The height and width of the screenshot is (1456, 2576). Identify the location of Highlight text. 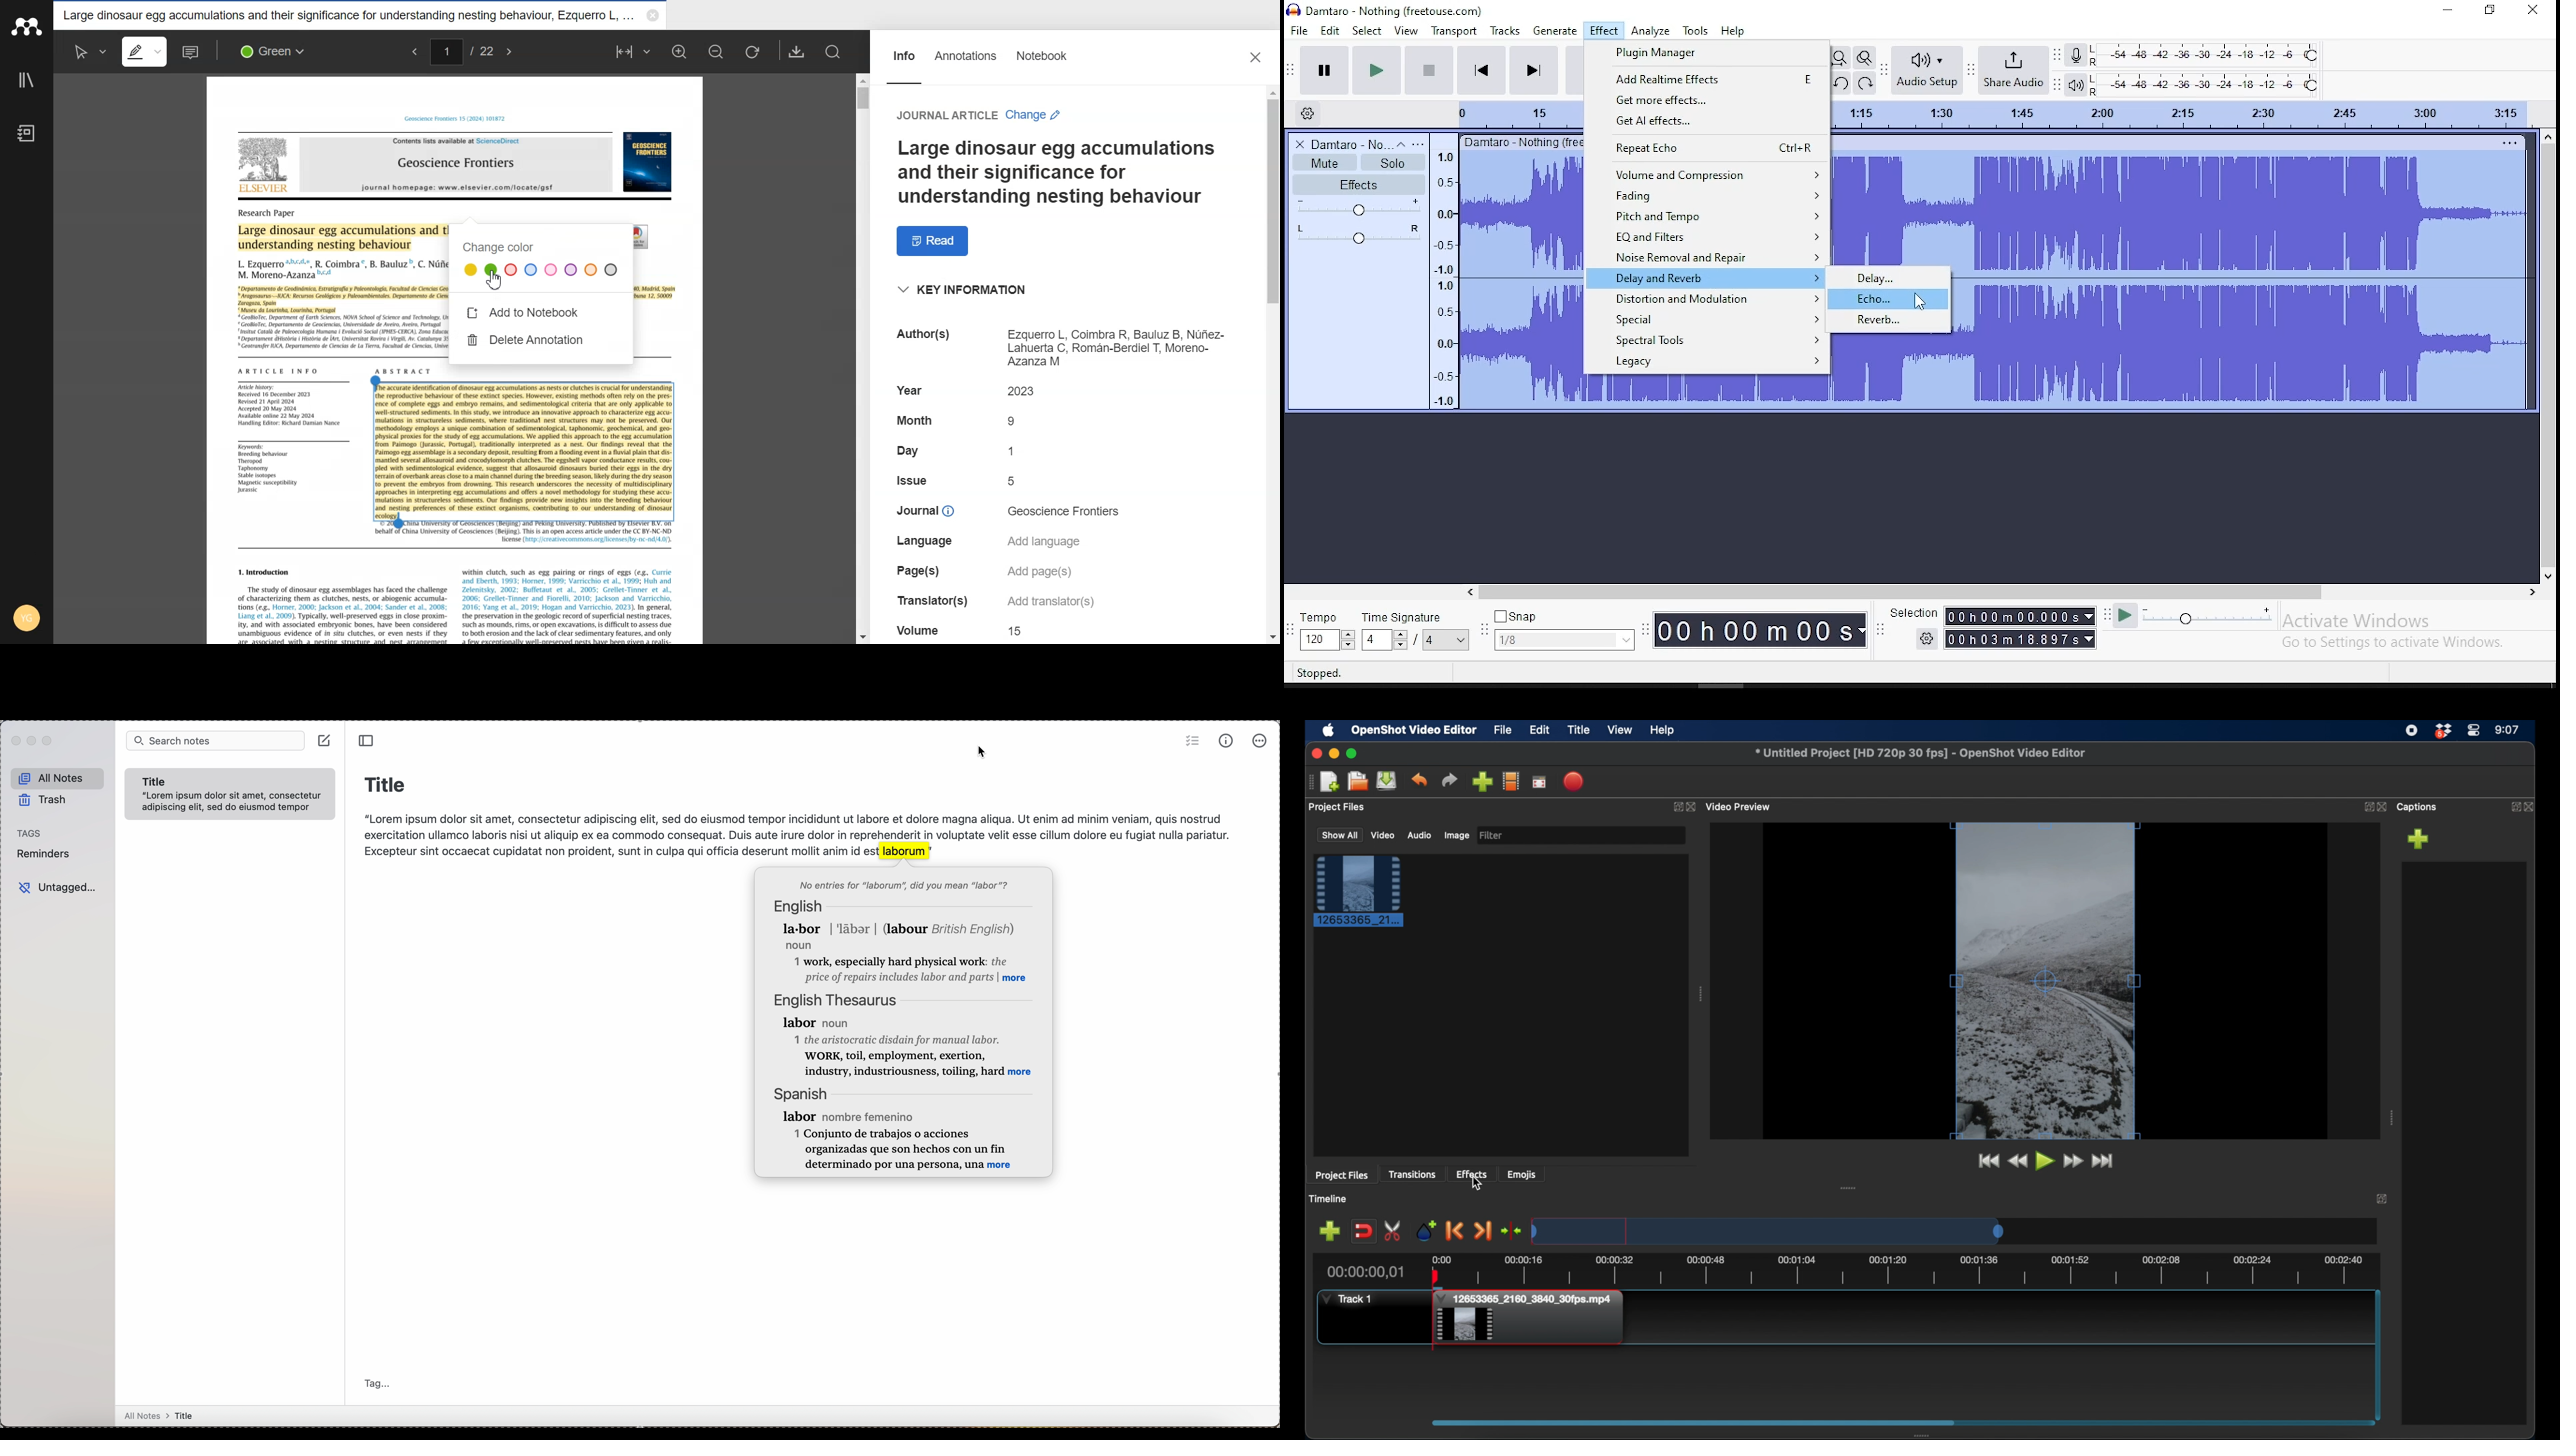
(145, 51).